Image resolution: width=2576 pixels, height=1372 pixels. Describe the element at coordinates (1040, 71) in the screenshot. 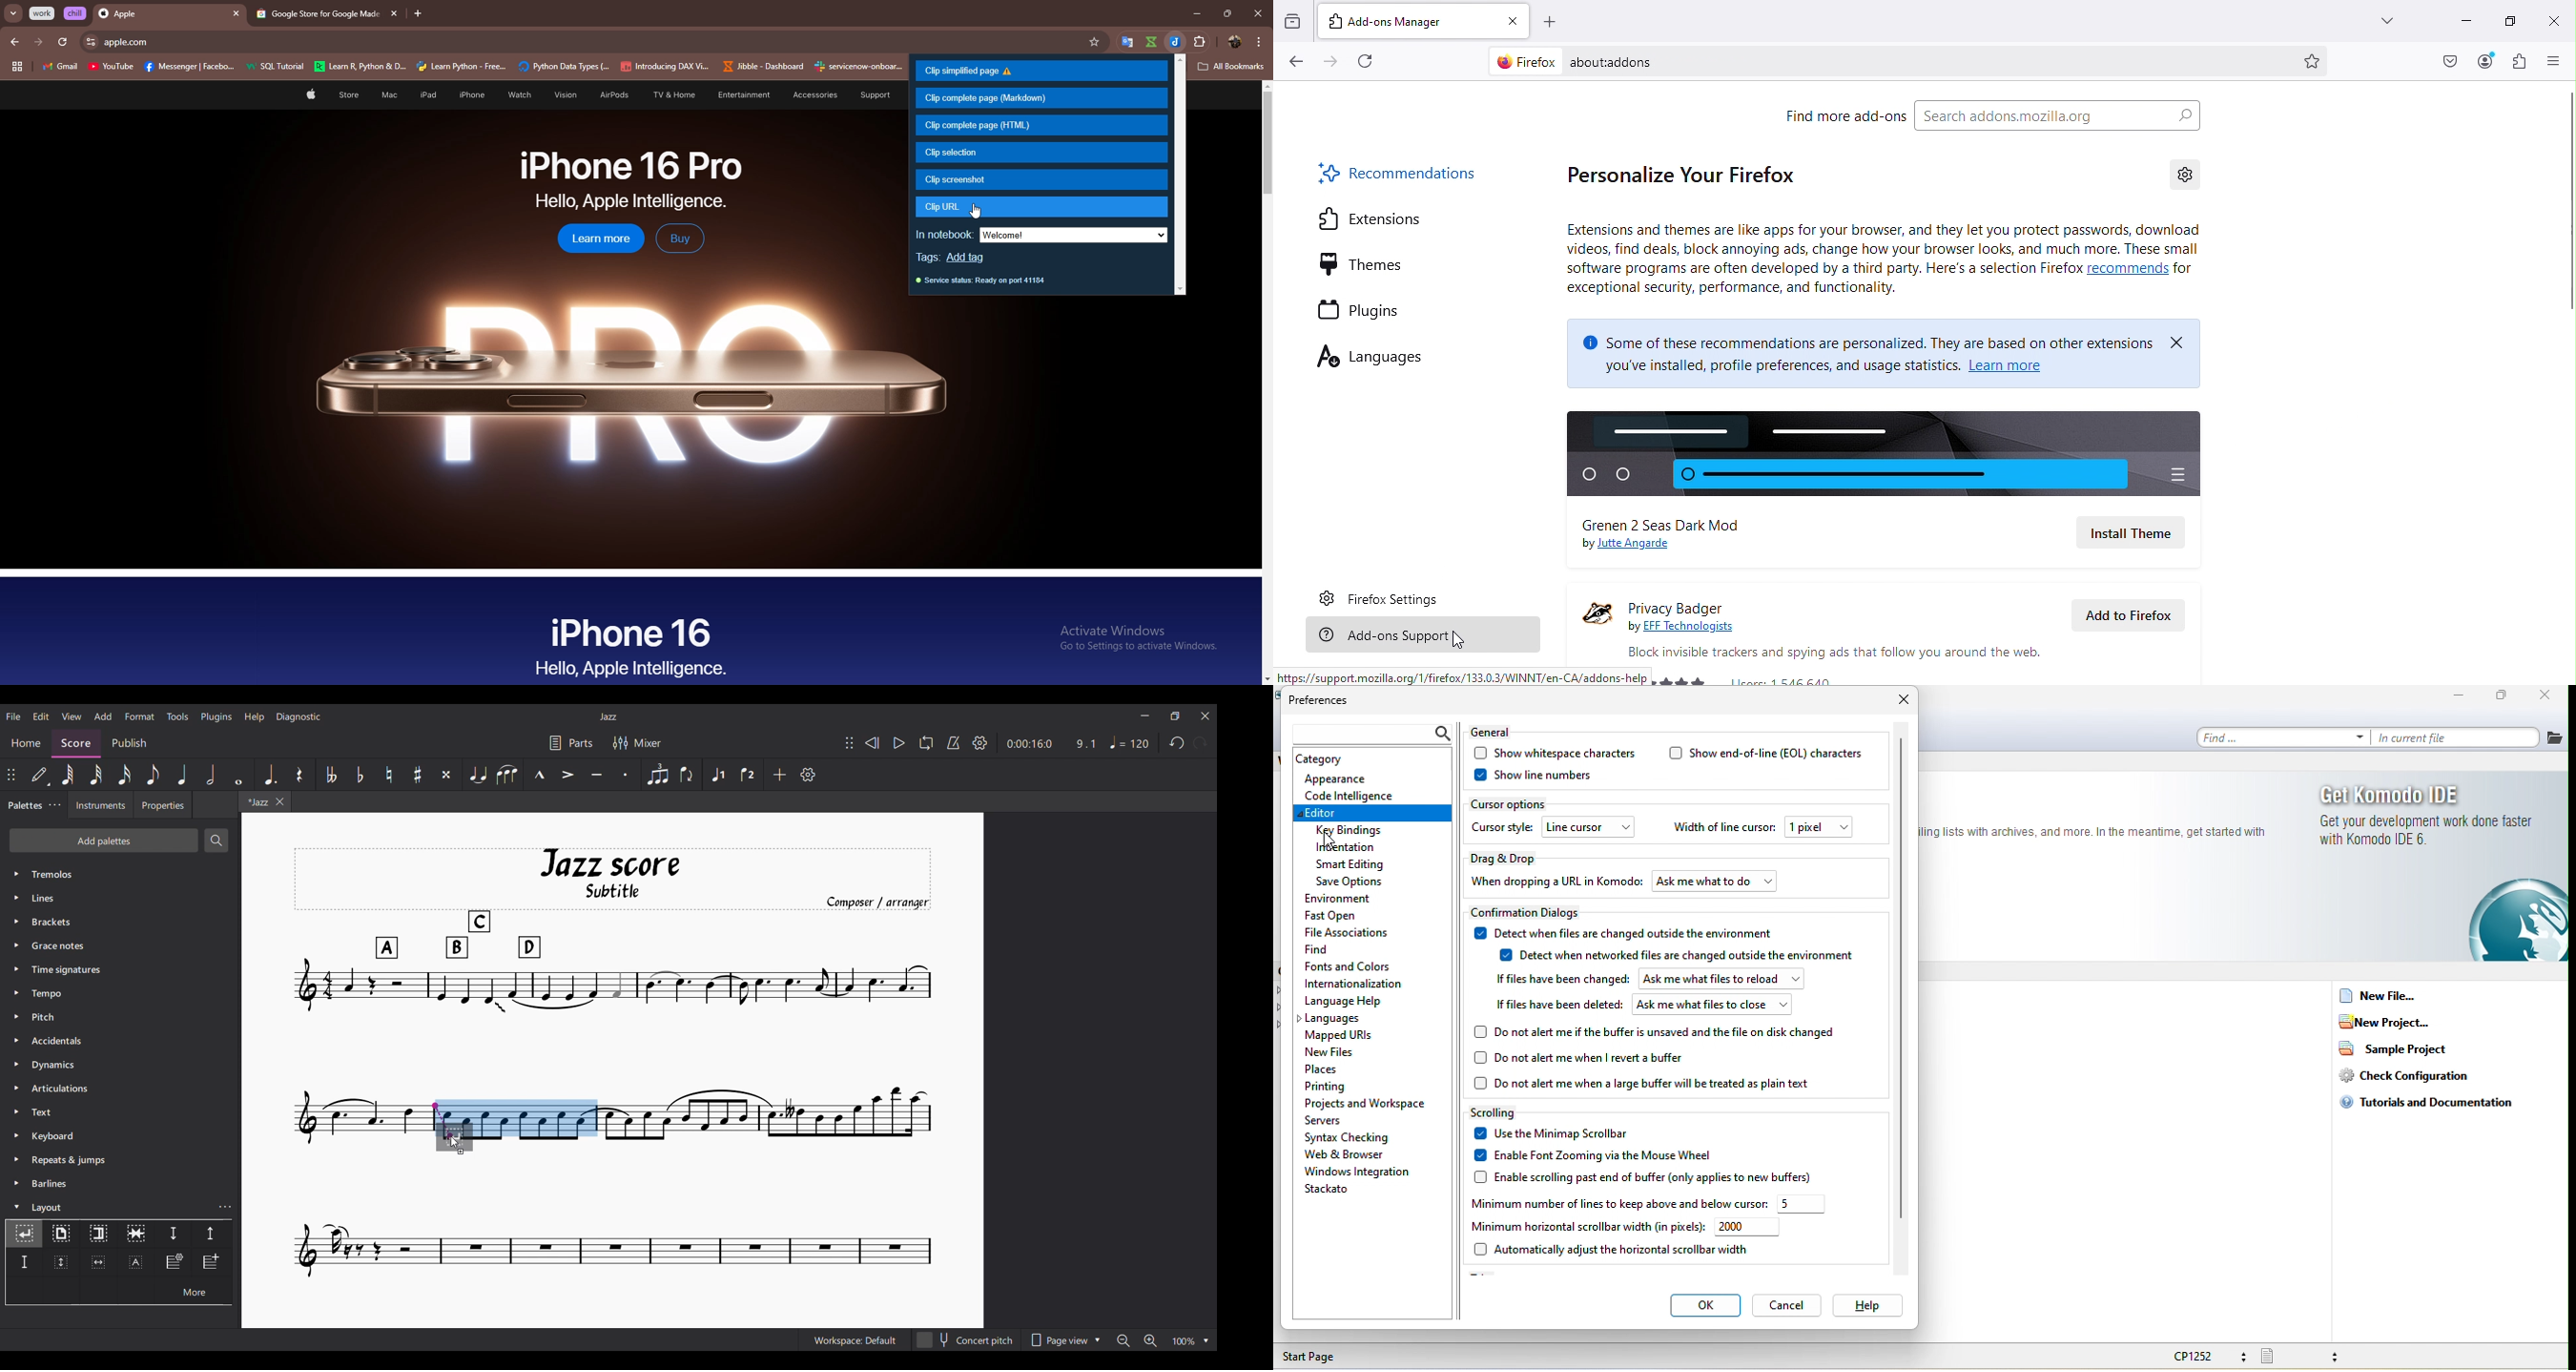

I see `clip simplified page` at that location.